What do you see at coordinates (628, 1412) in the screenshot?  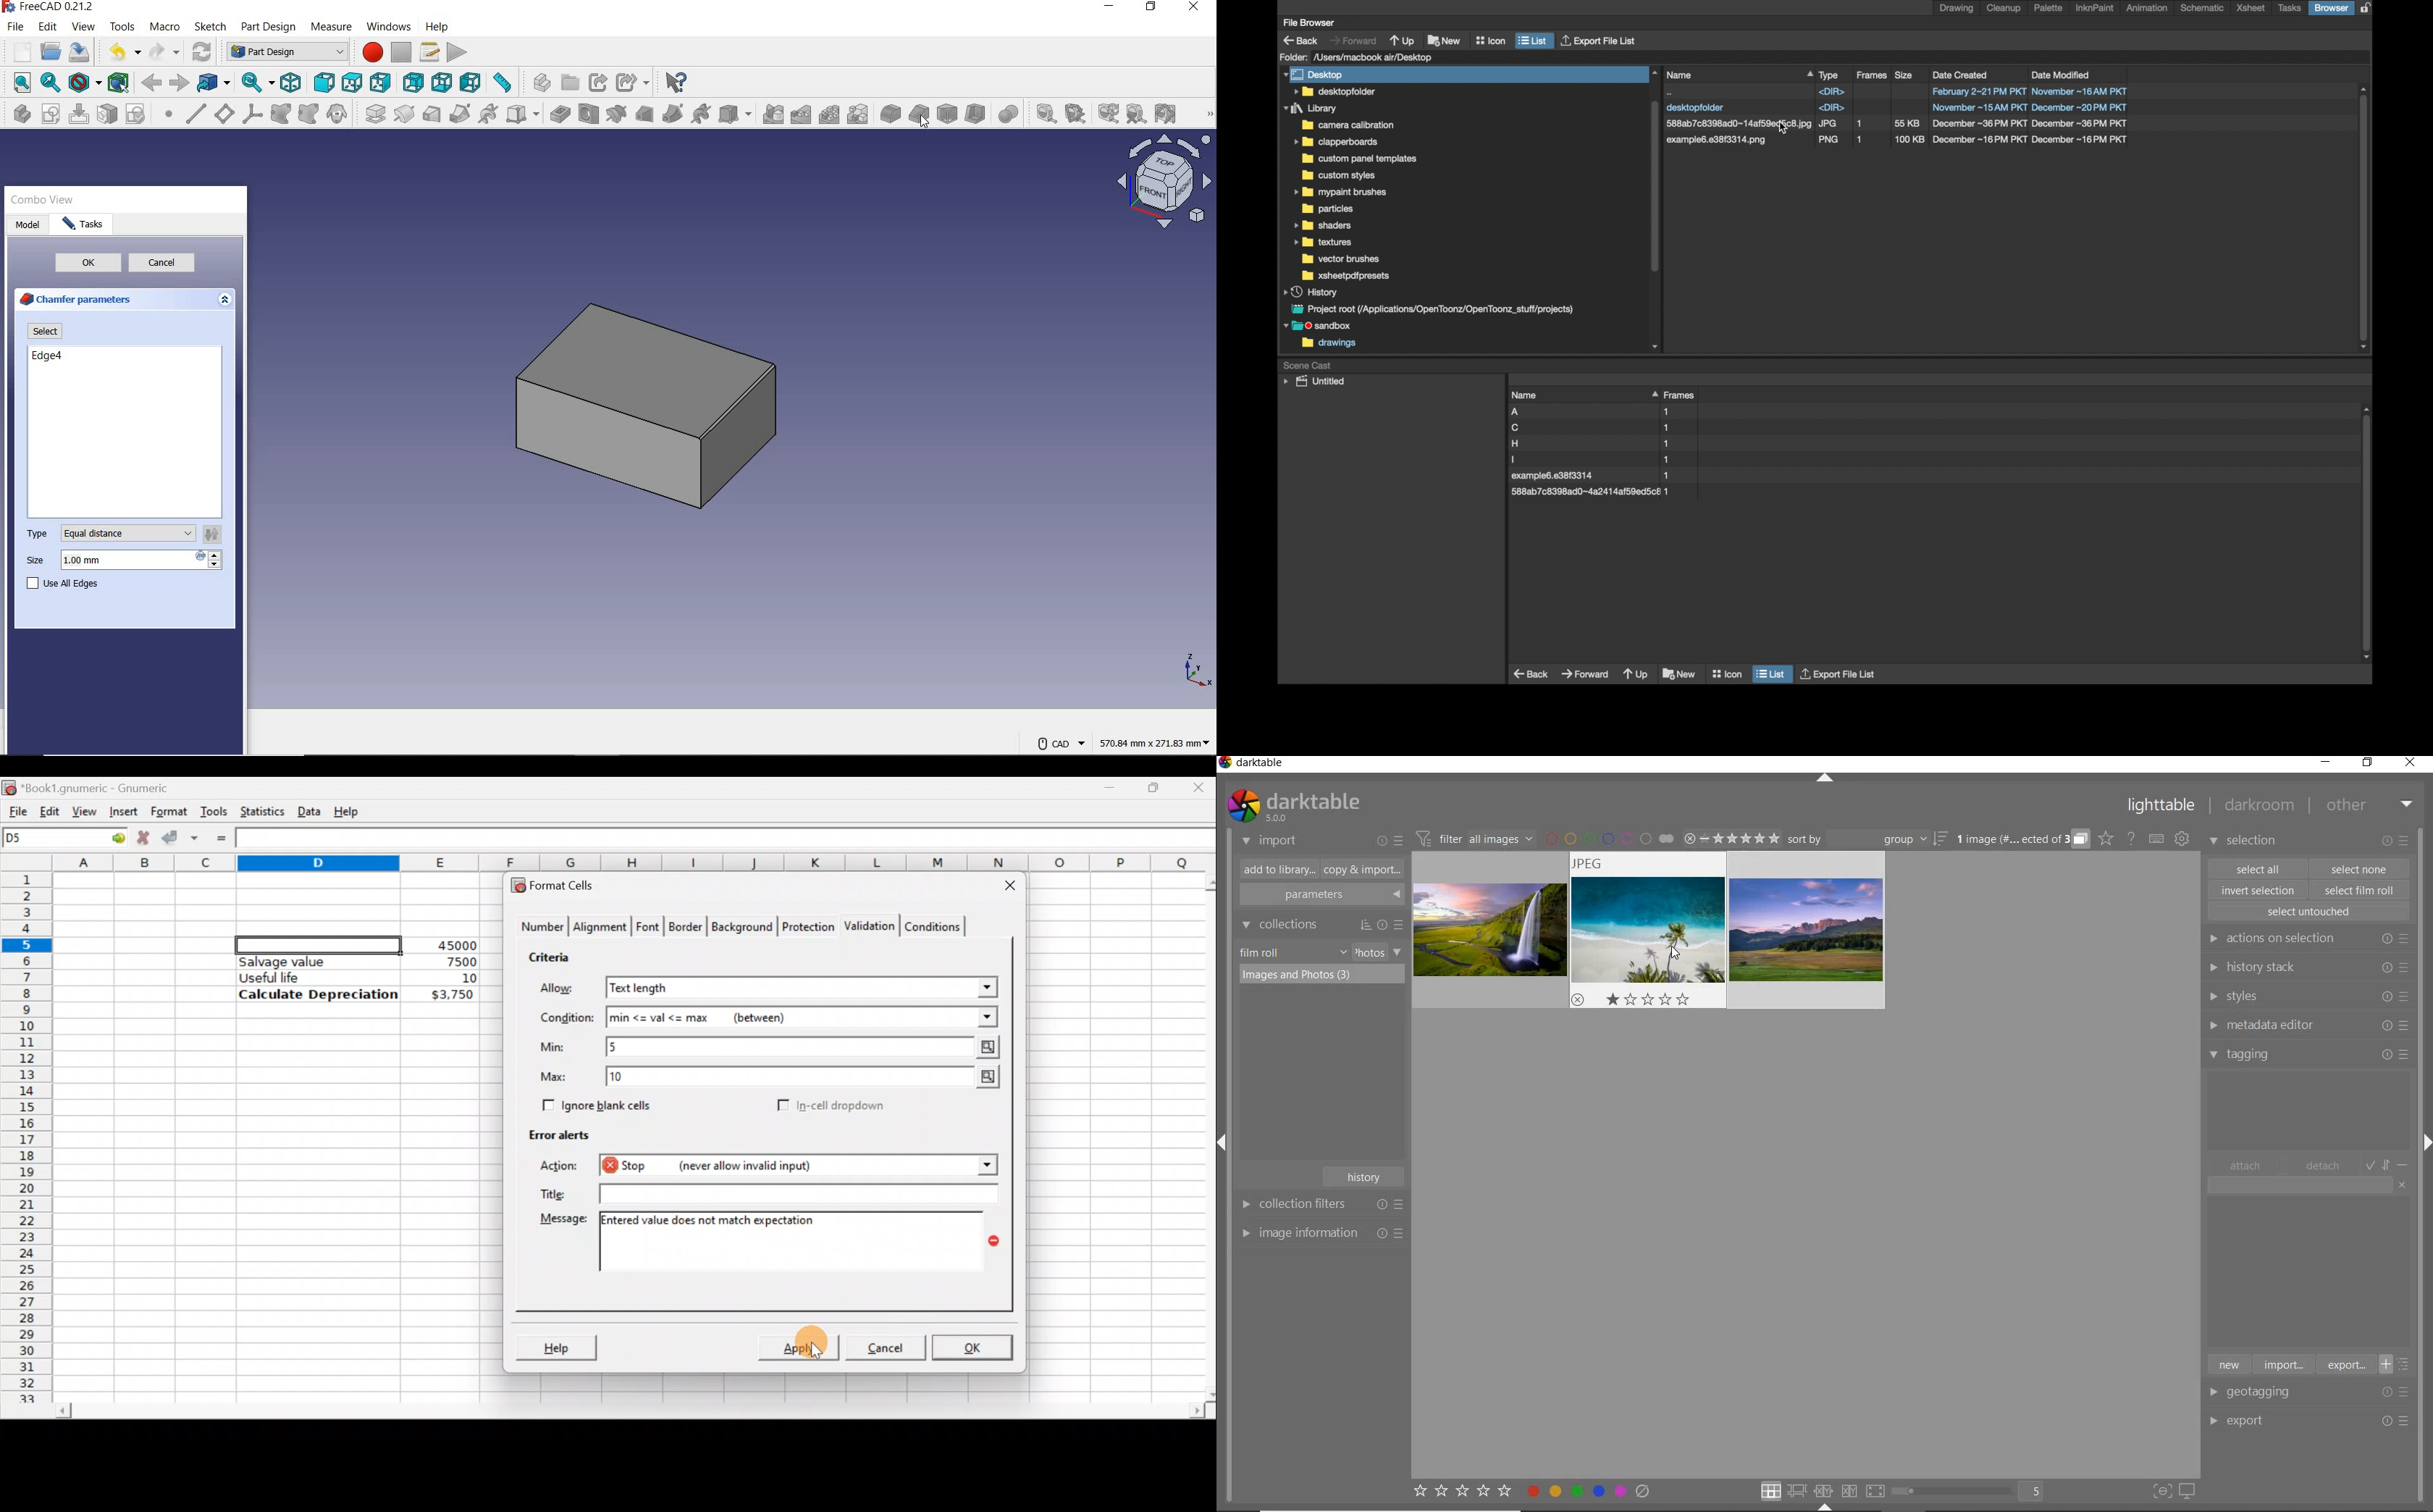 I see `Scroll bar` at bounding box center [628, 1412].